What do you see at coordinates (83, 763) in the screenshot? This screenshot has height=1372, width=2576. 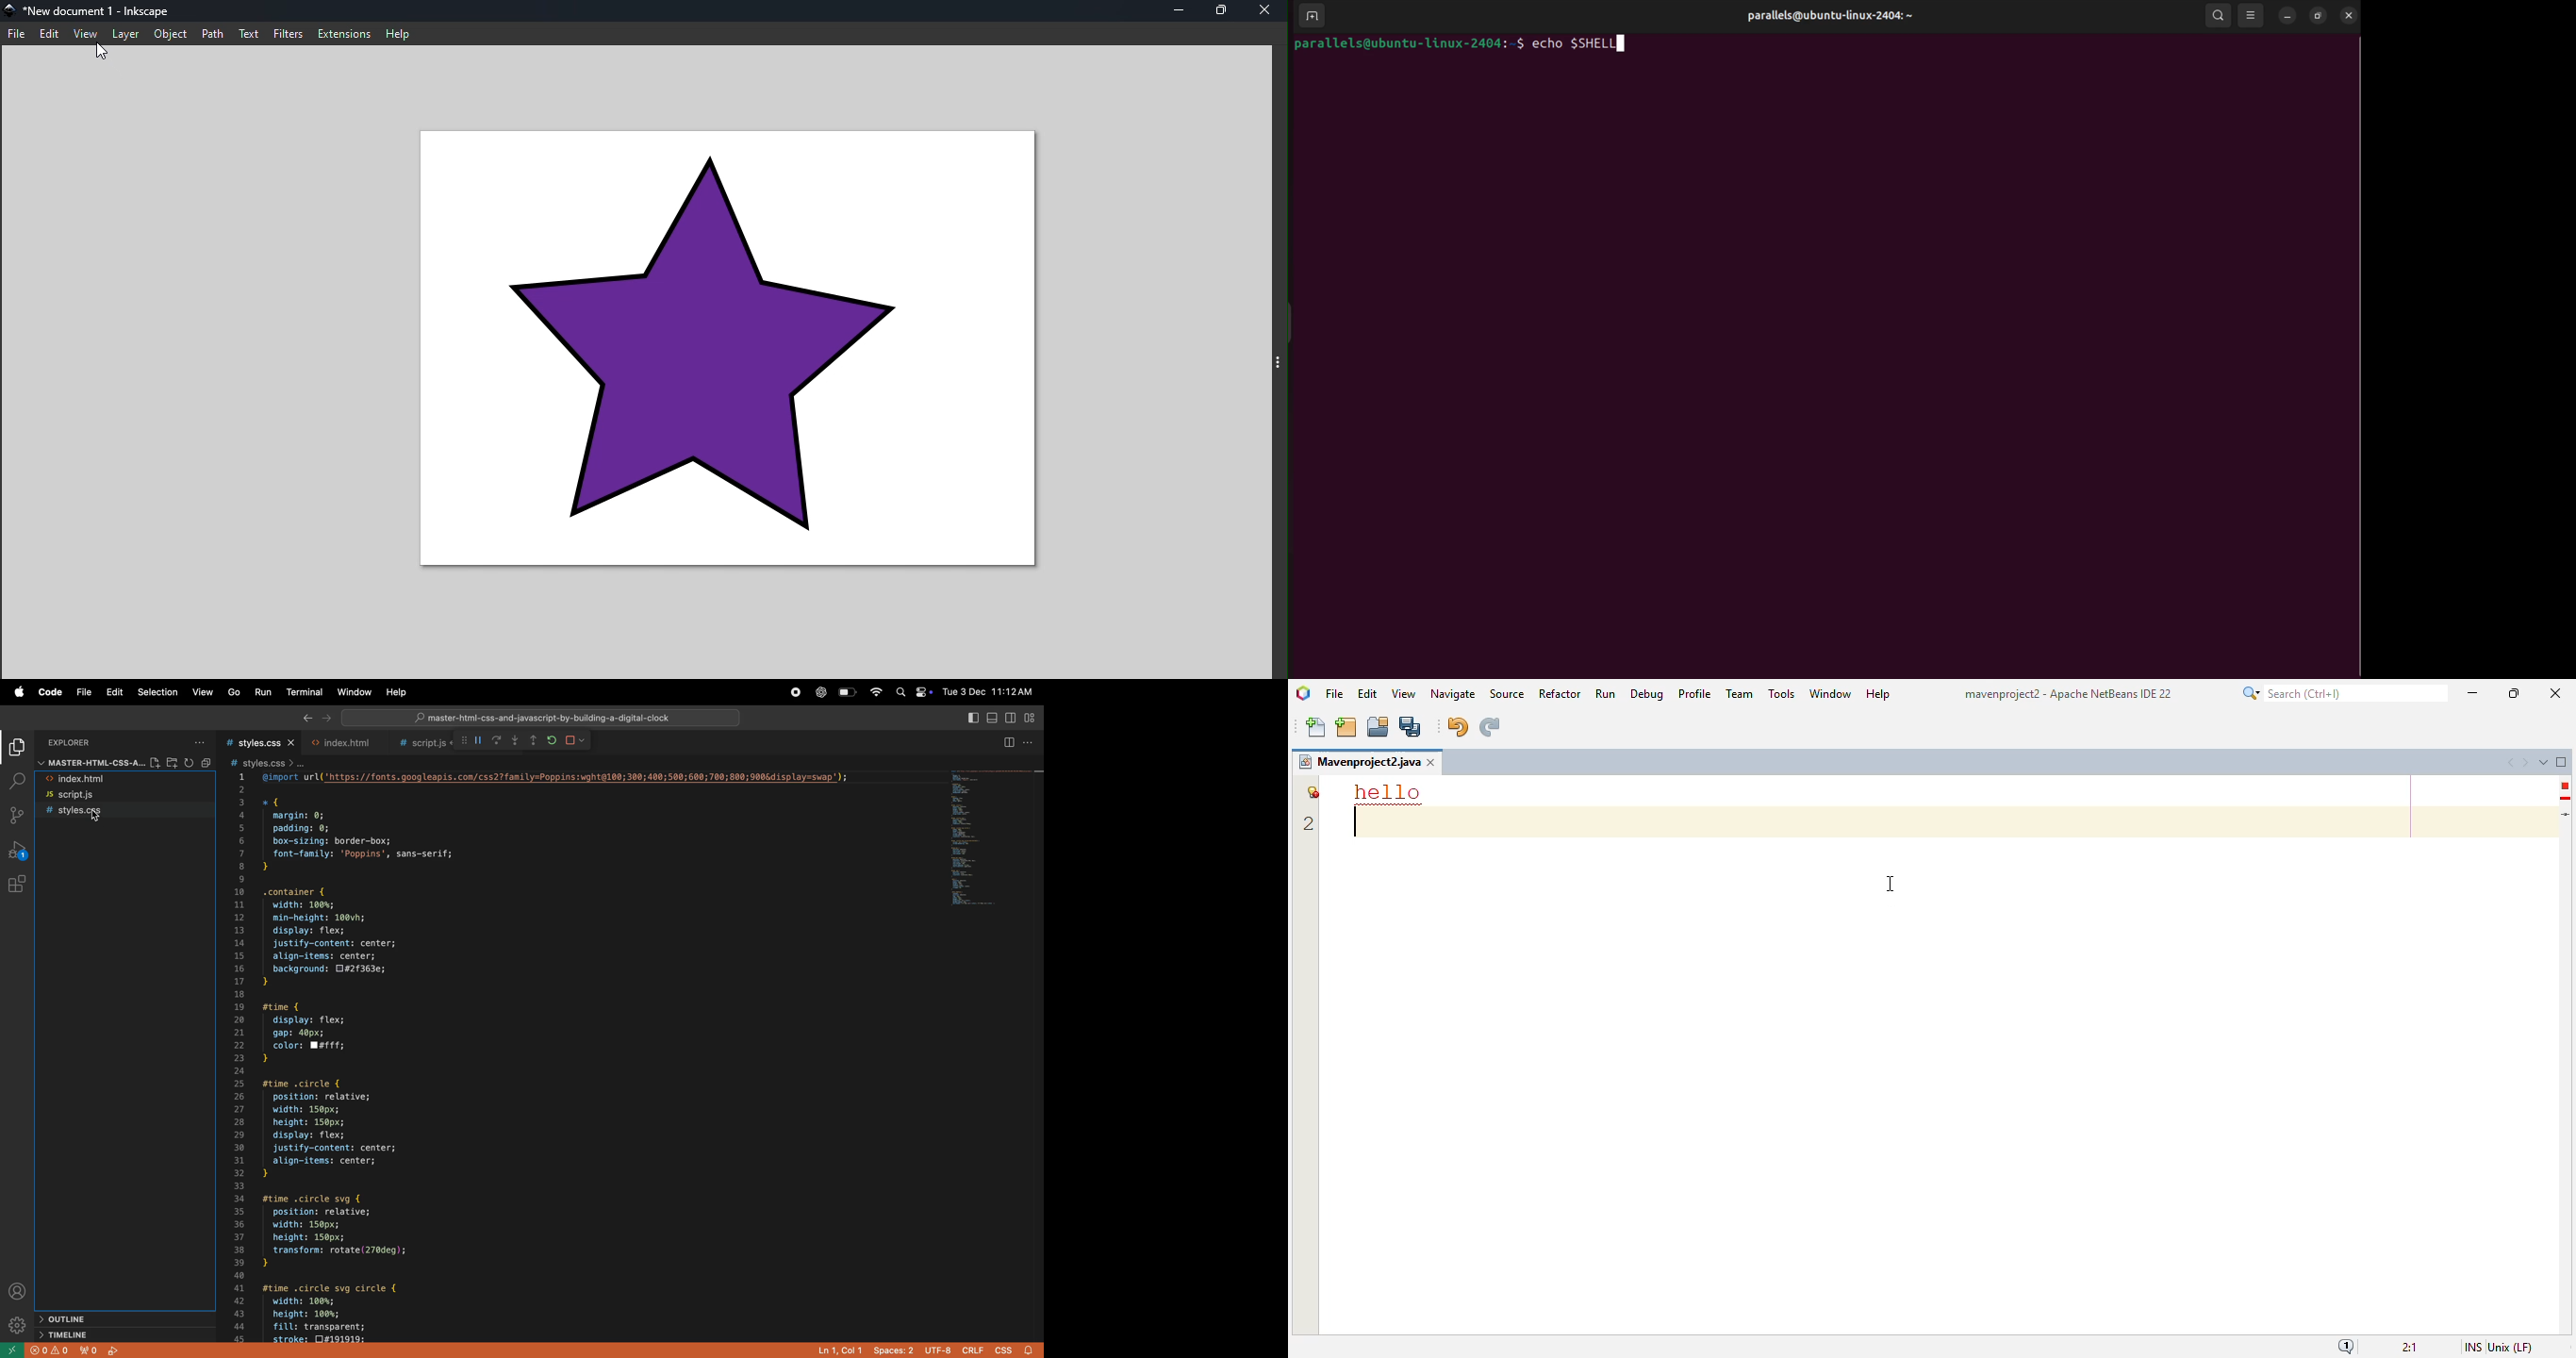 I see `master file` at bounding box center [83, 763].